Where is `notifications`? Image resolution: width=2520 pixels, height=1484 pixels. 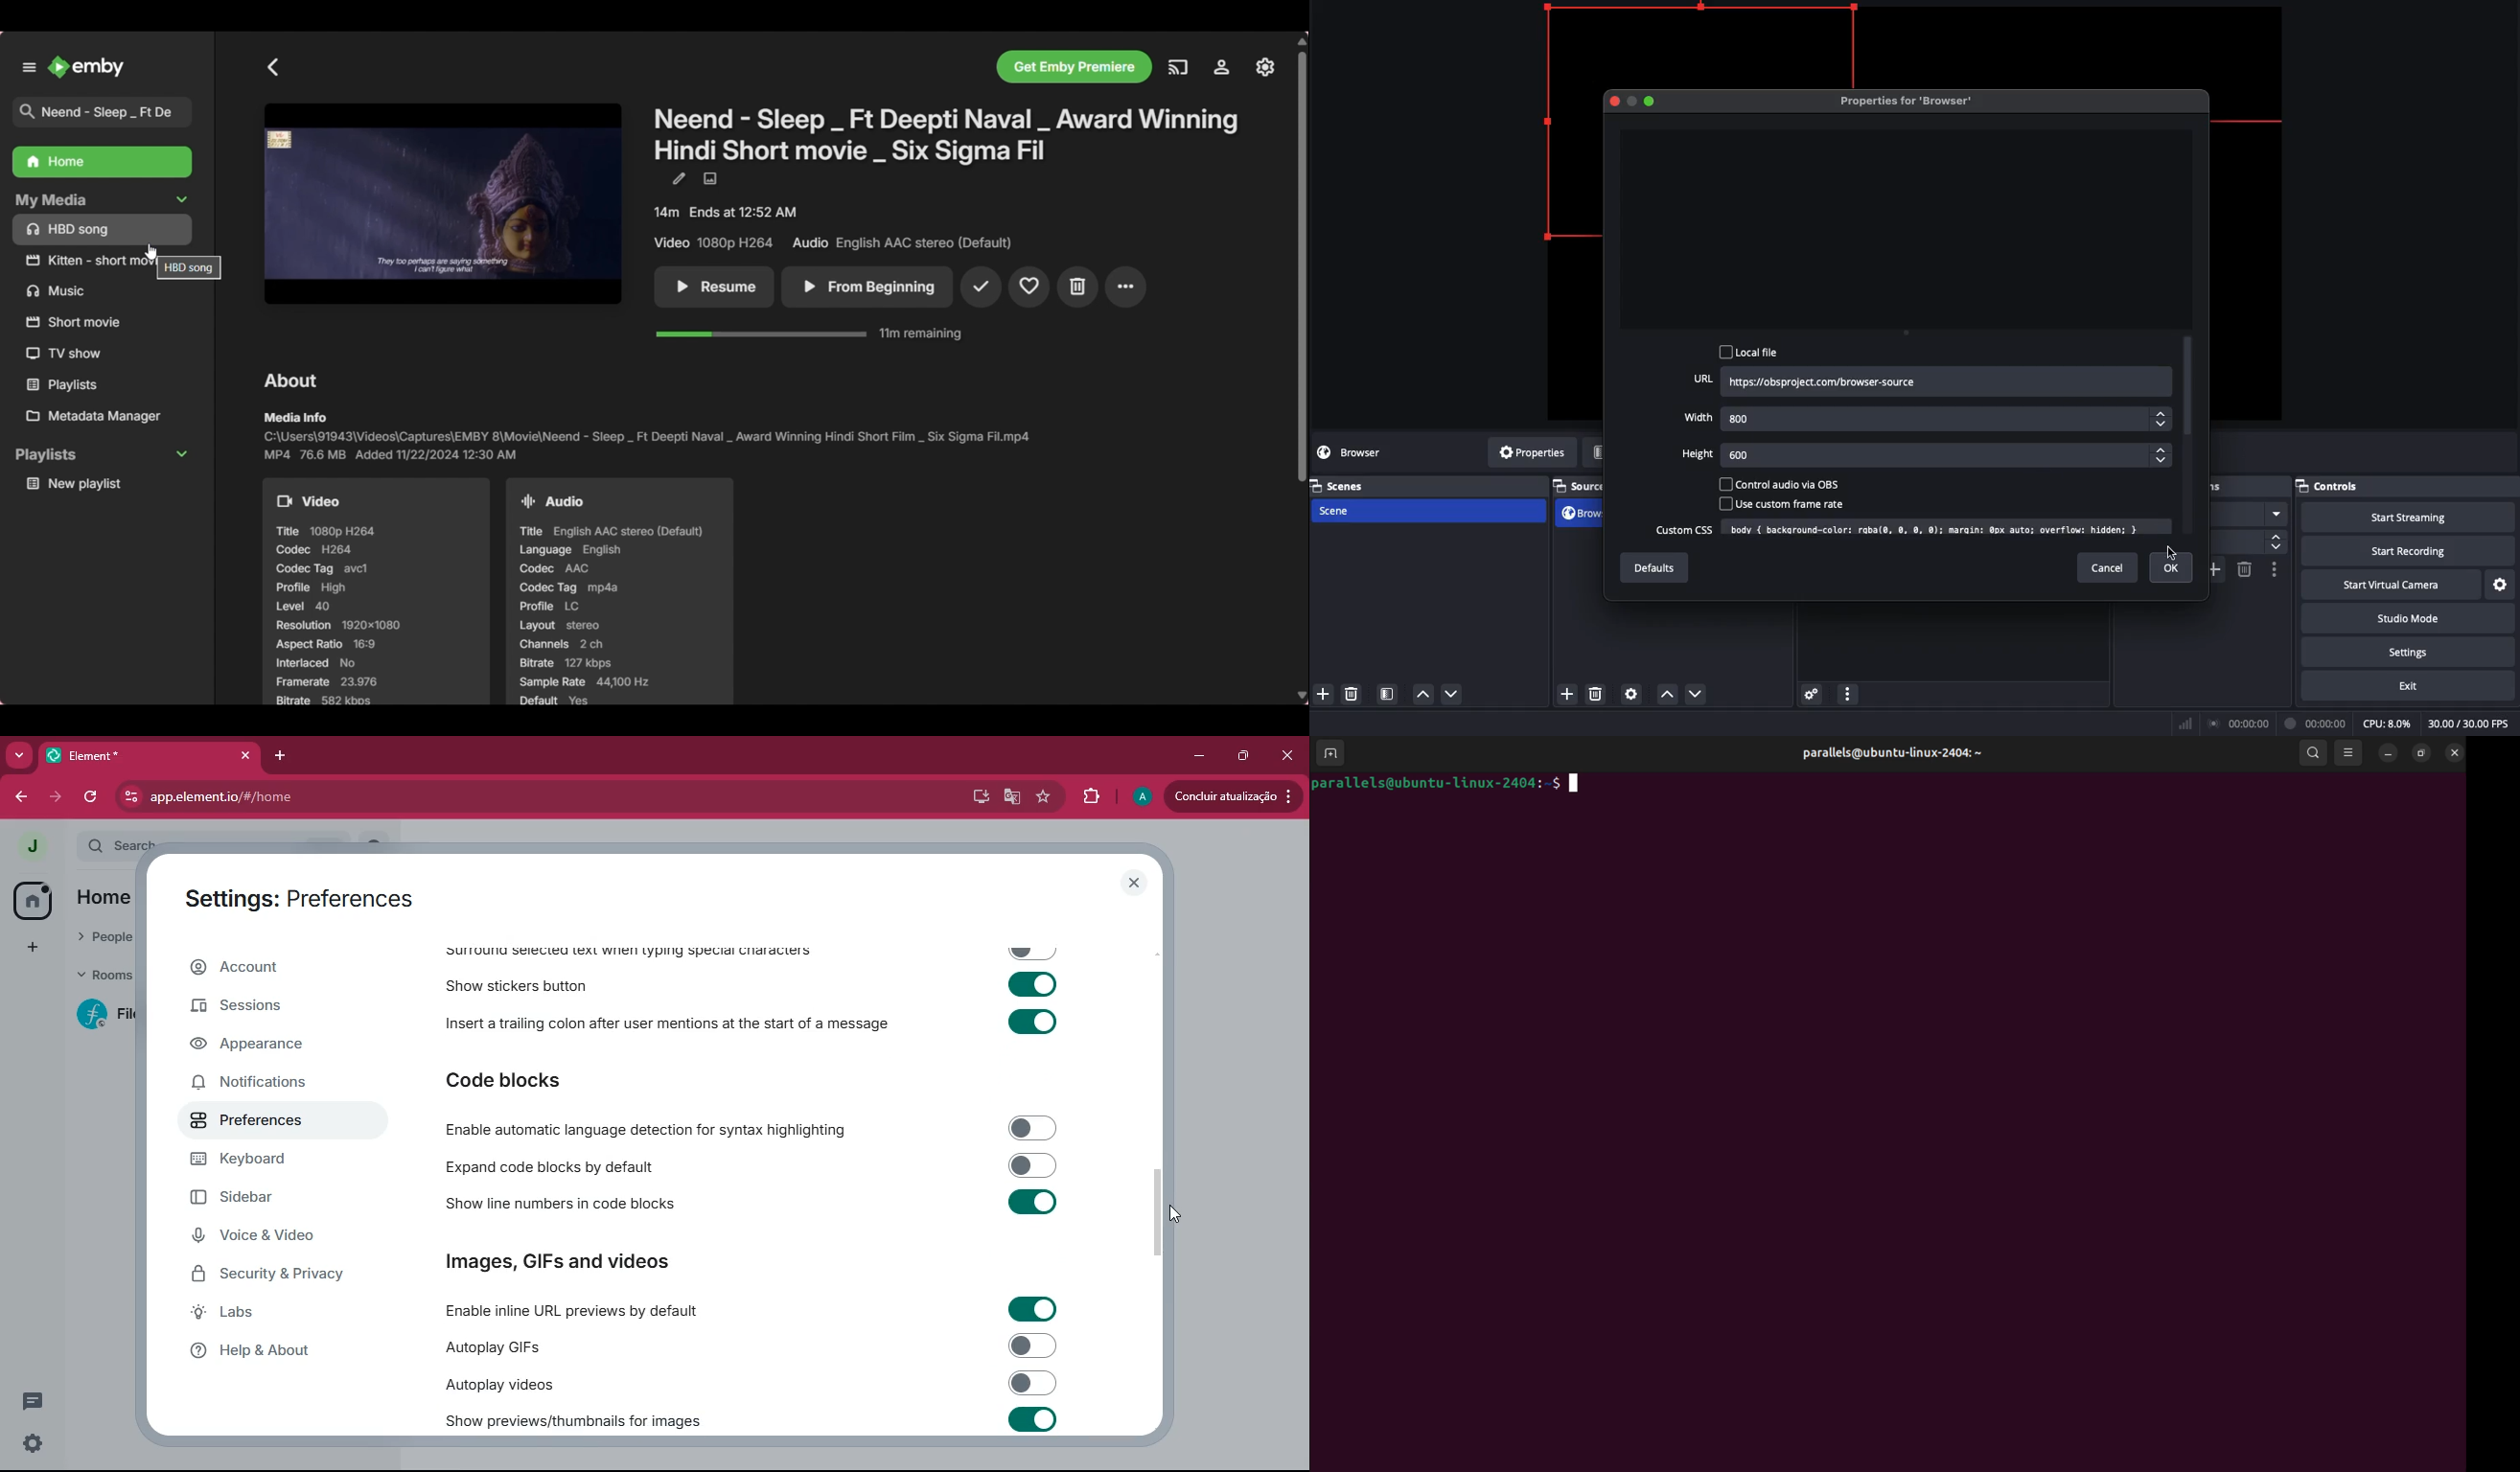 notifications is located at coordinates (264, 1086).